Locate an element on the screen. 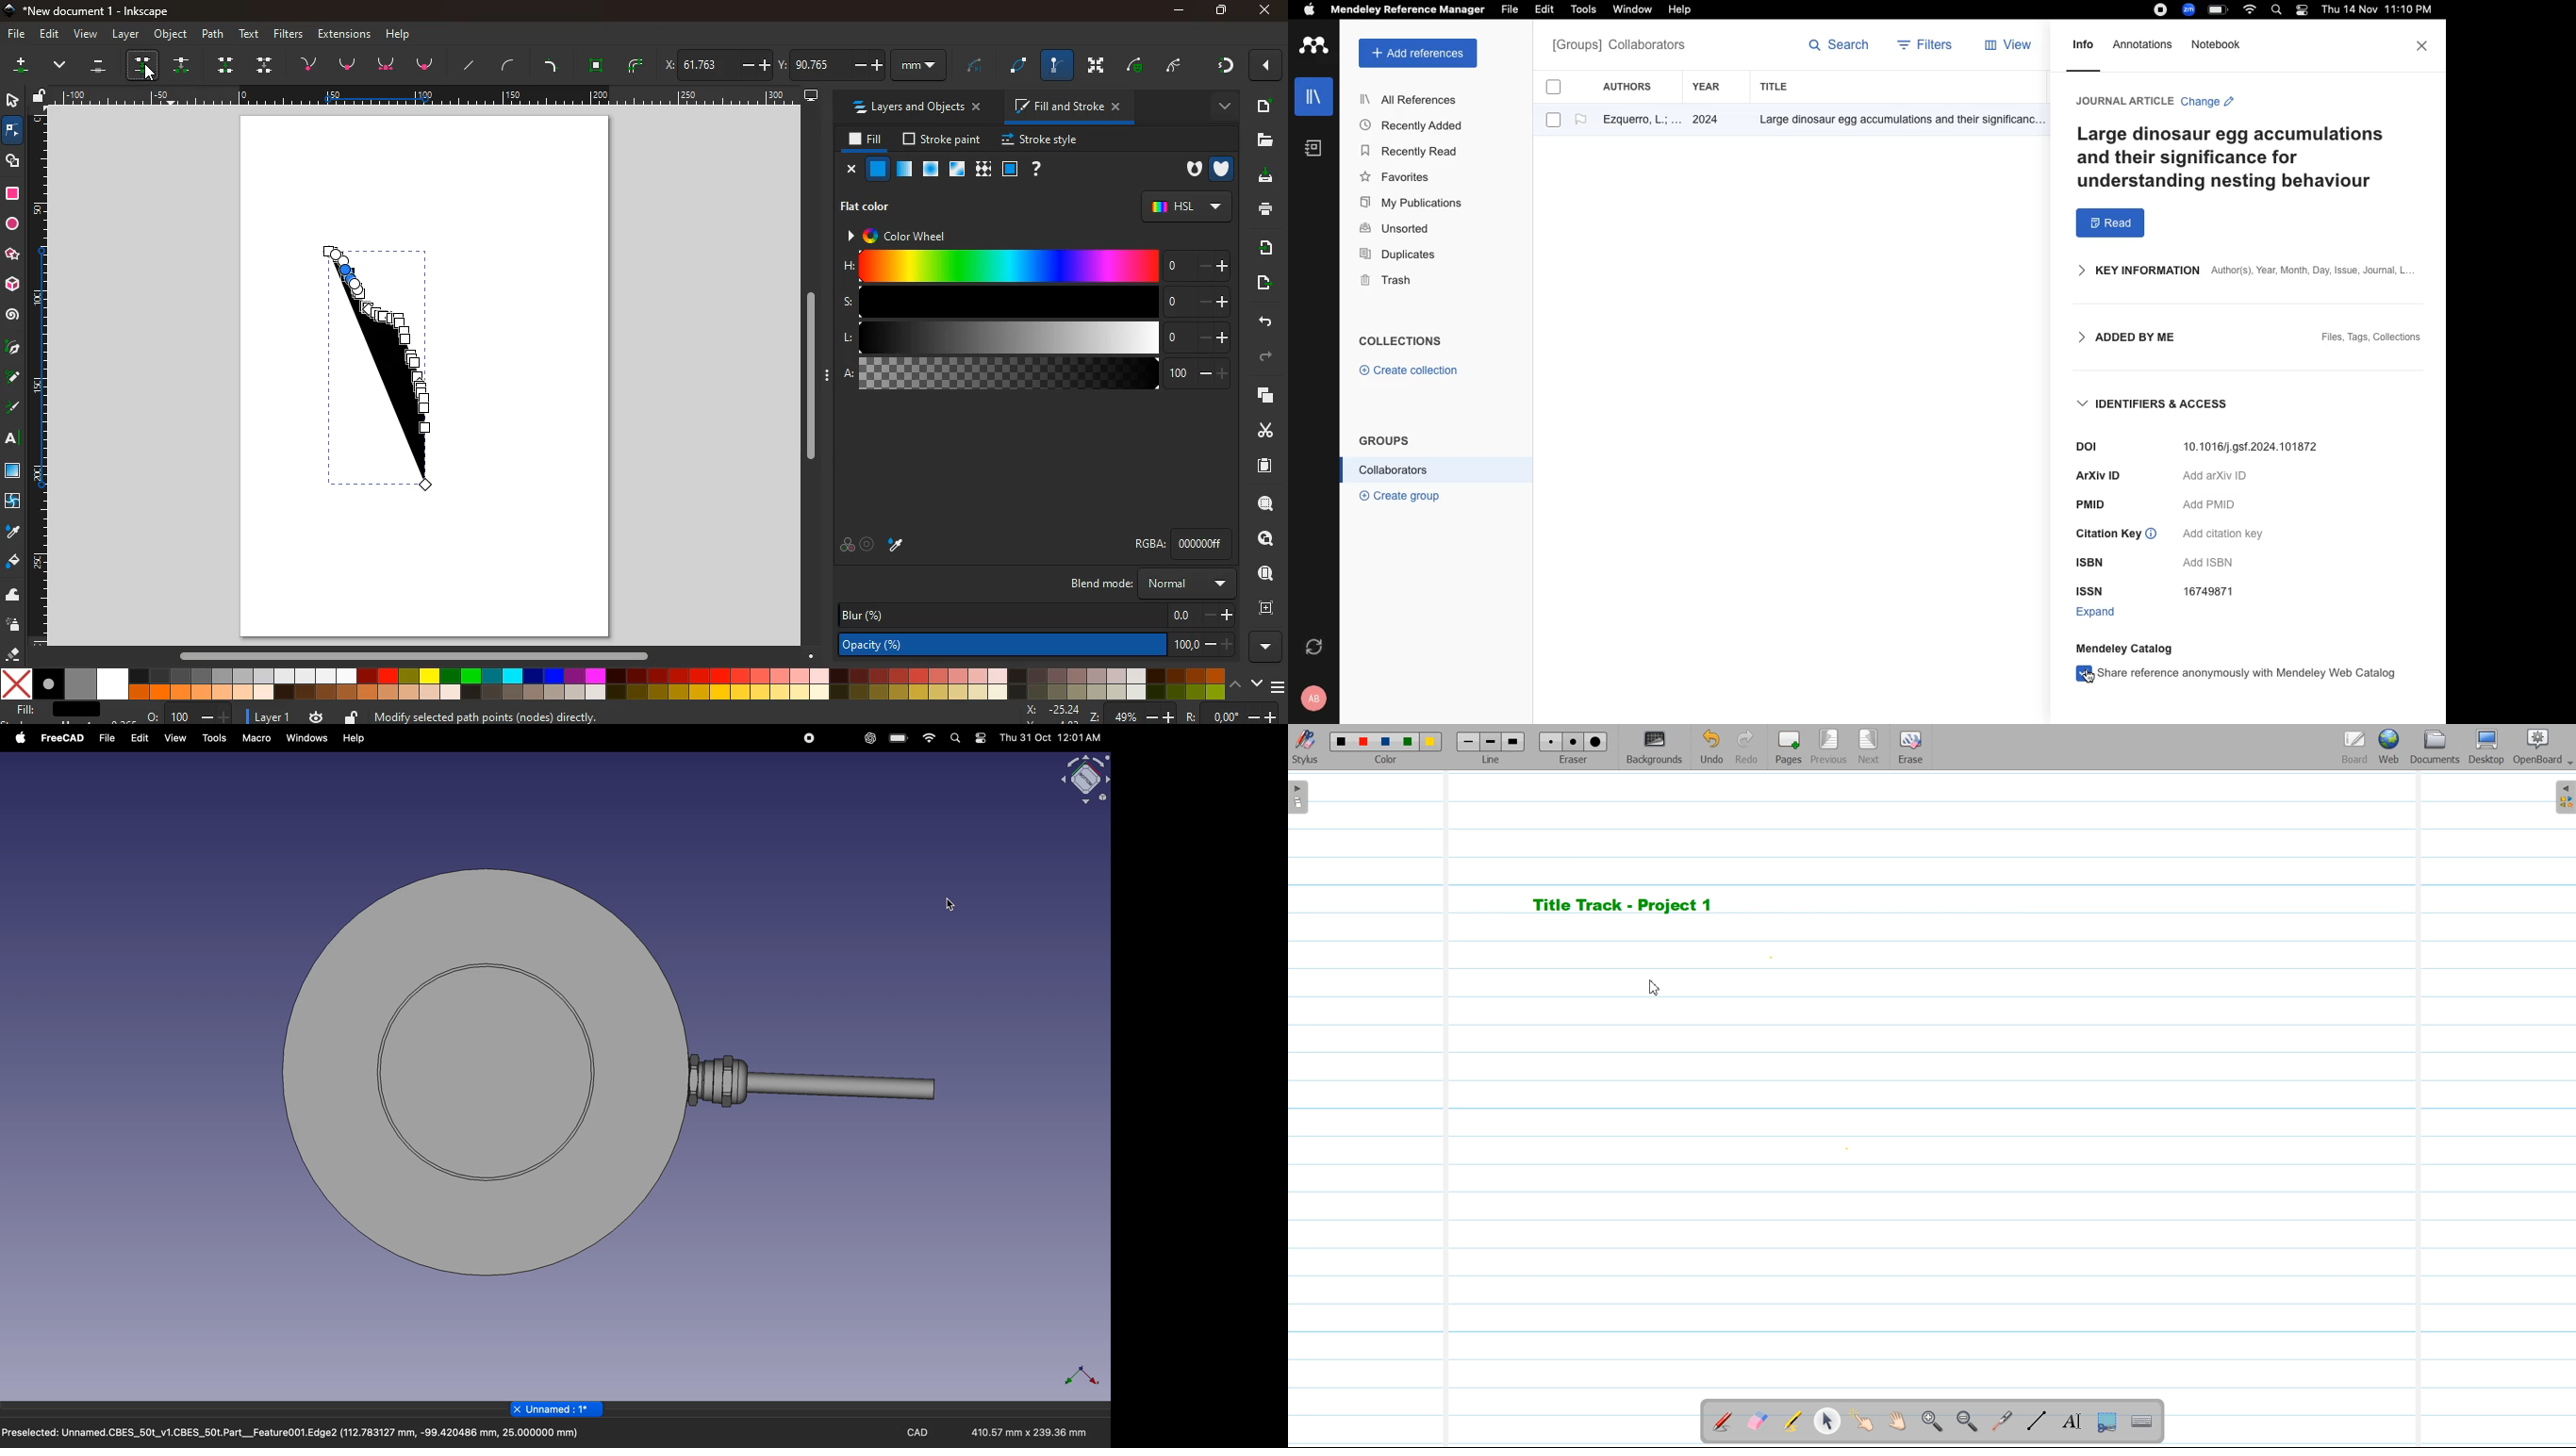 The height and width of the screenshot is (1456, 2576). expand is located at coordinates (2097, 612).